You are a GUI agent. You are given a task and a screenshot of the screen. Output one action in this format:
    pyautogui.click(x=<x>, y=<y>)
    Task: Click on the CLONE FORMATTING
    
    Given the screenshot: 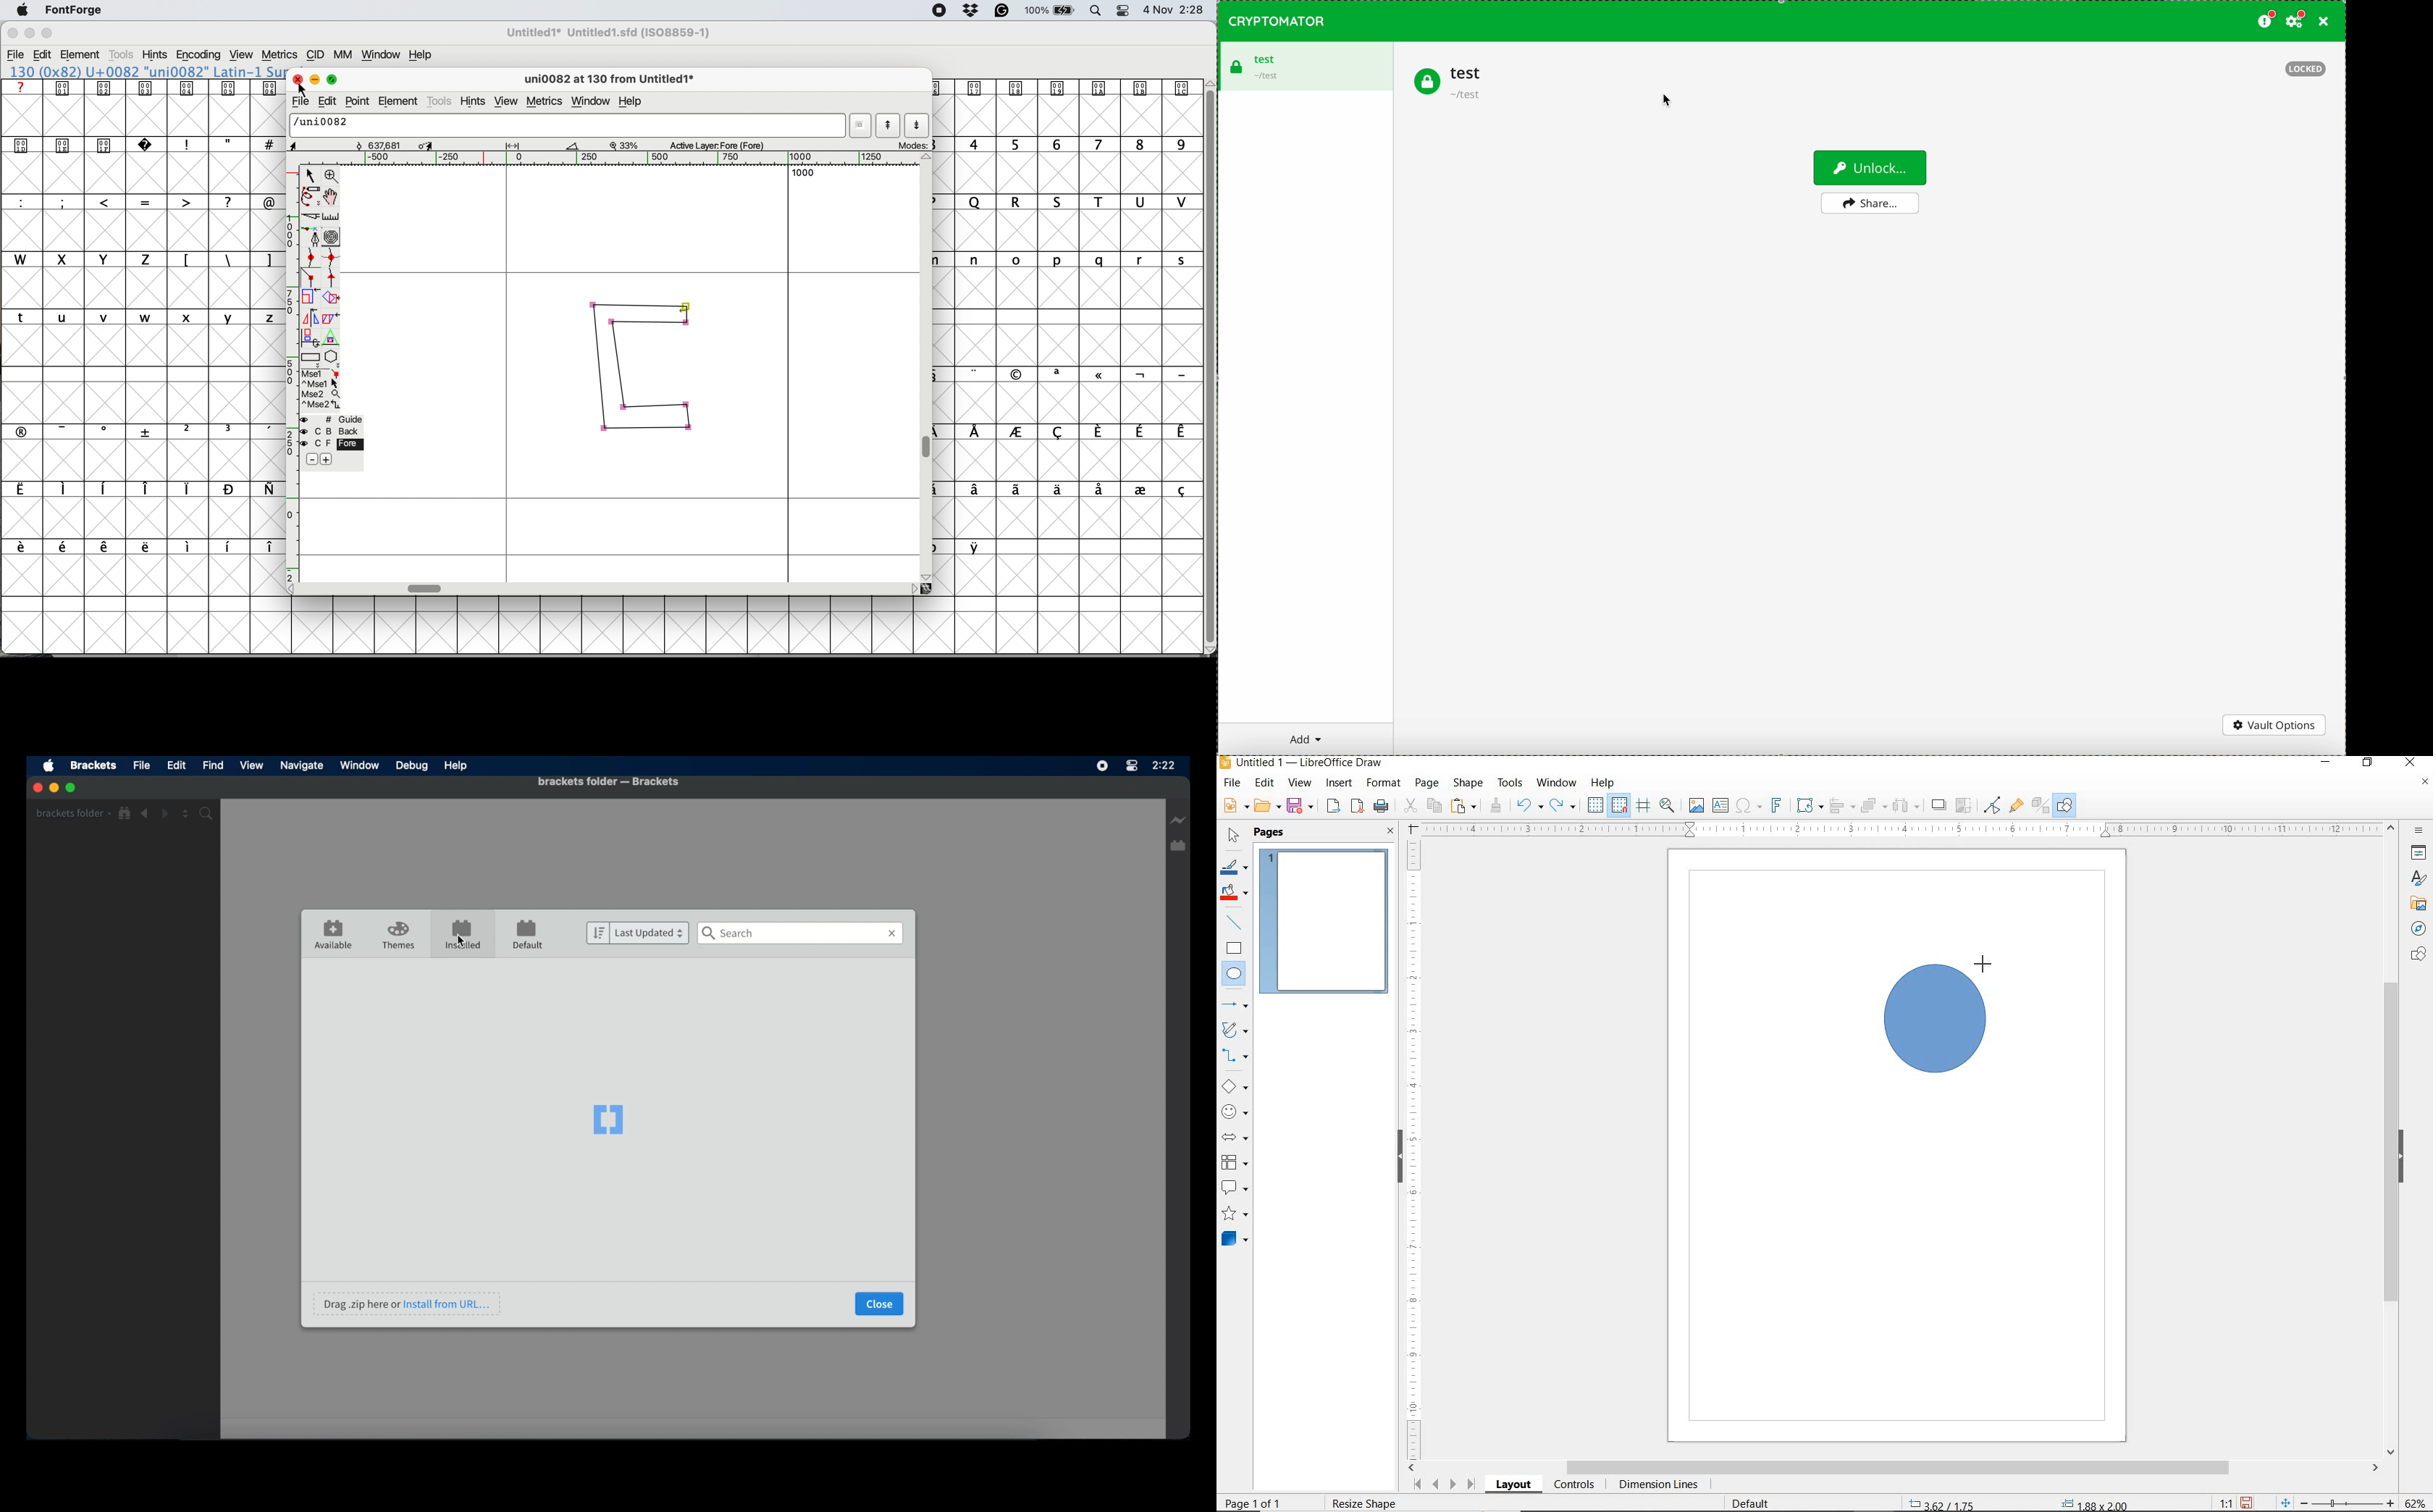 What is the action you would take?
    pyautogui.click(x=1495, y=805)
    